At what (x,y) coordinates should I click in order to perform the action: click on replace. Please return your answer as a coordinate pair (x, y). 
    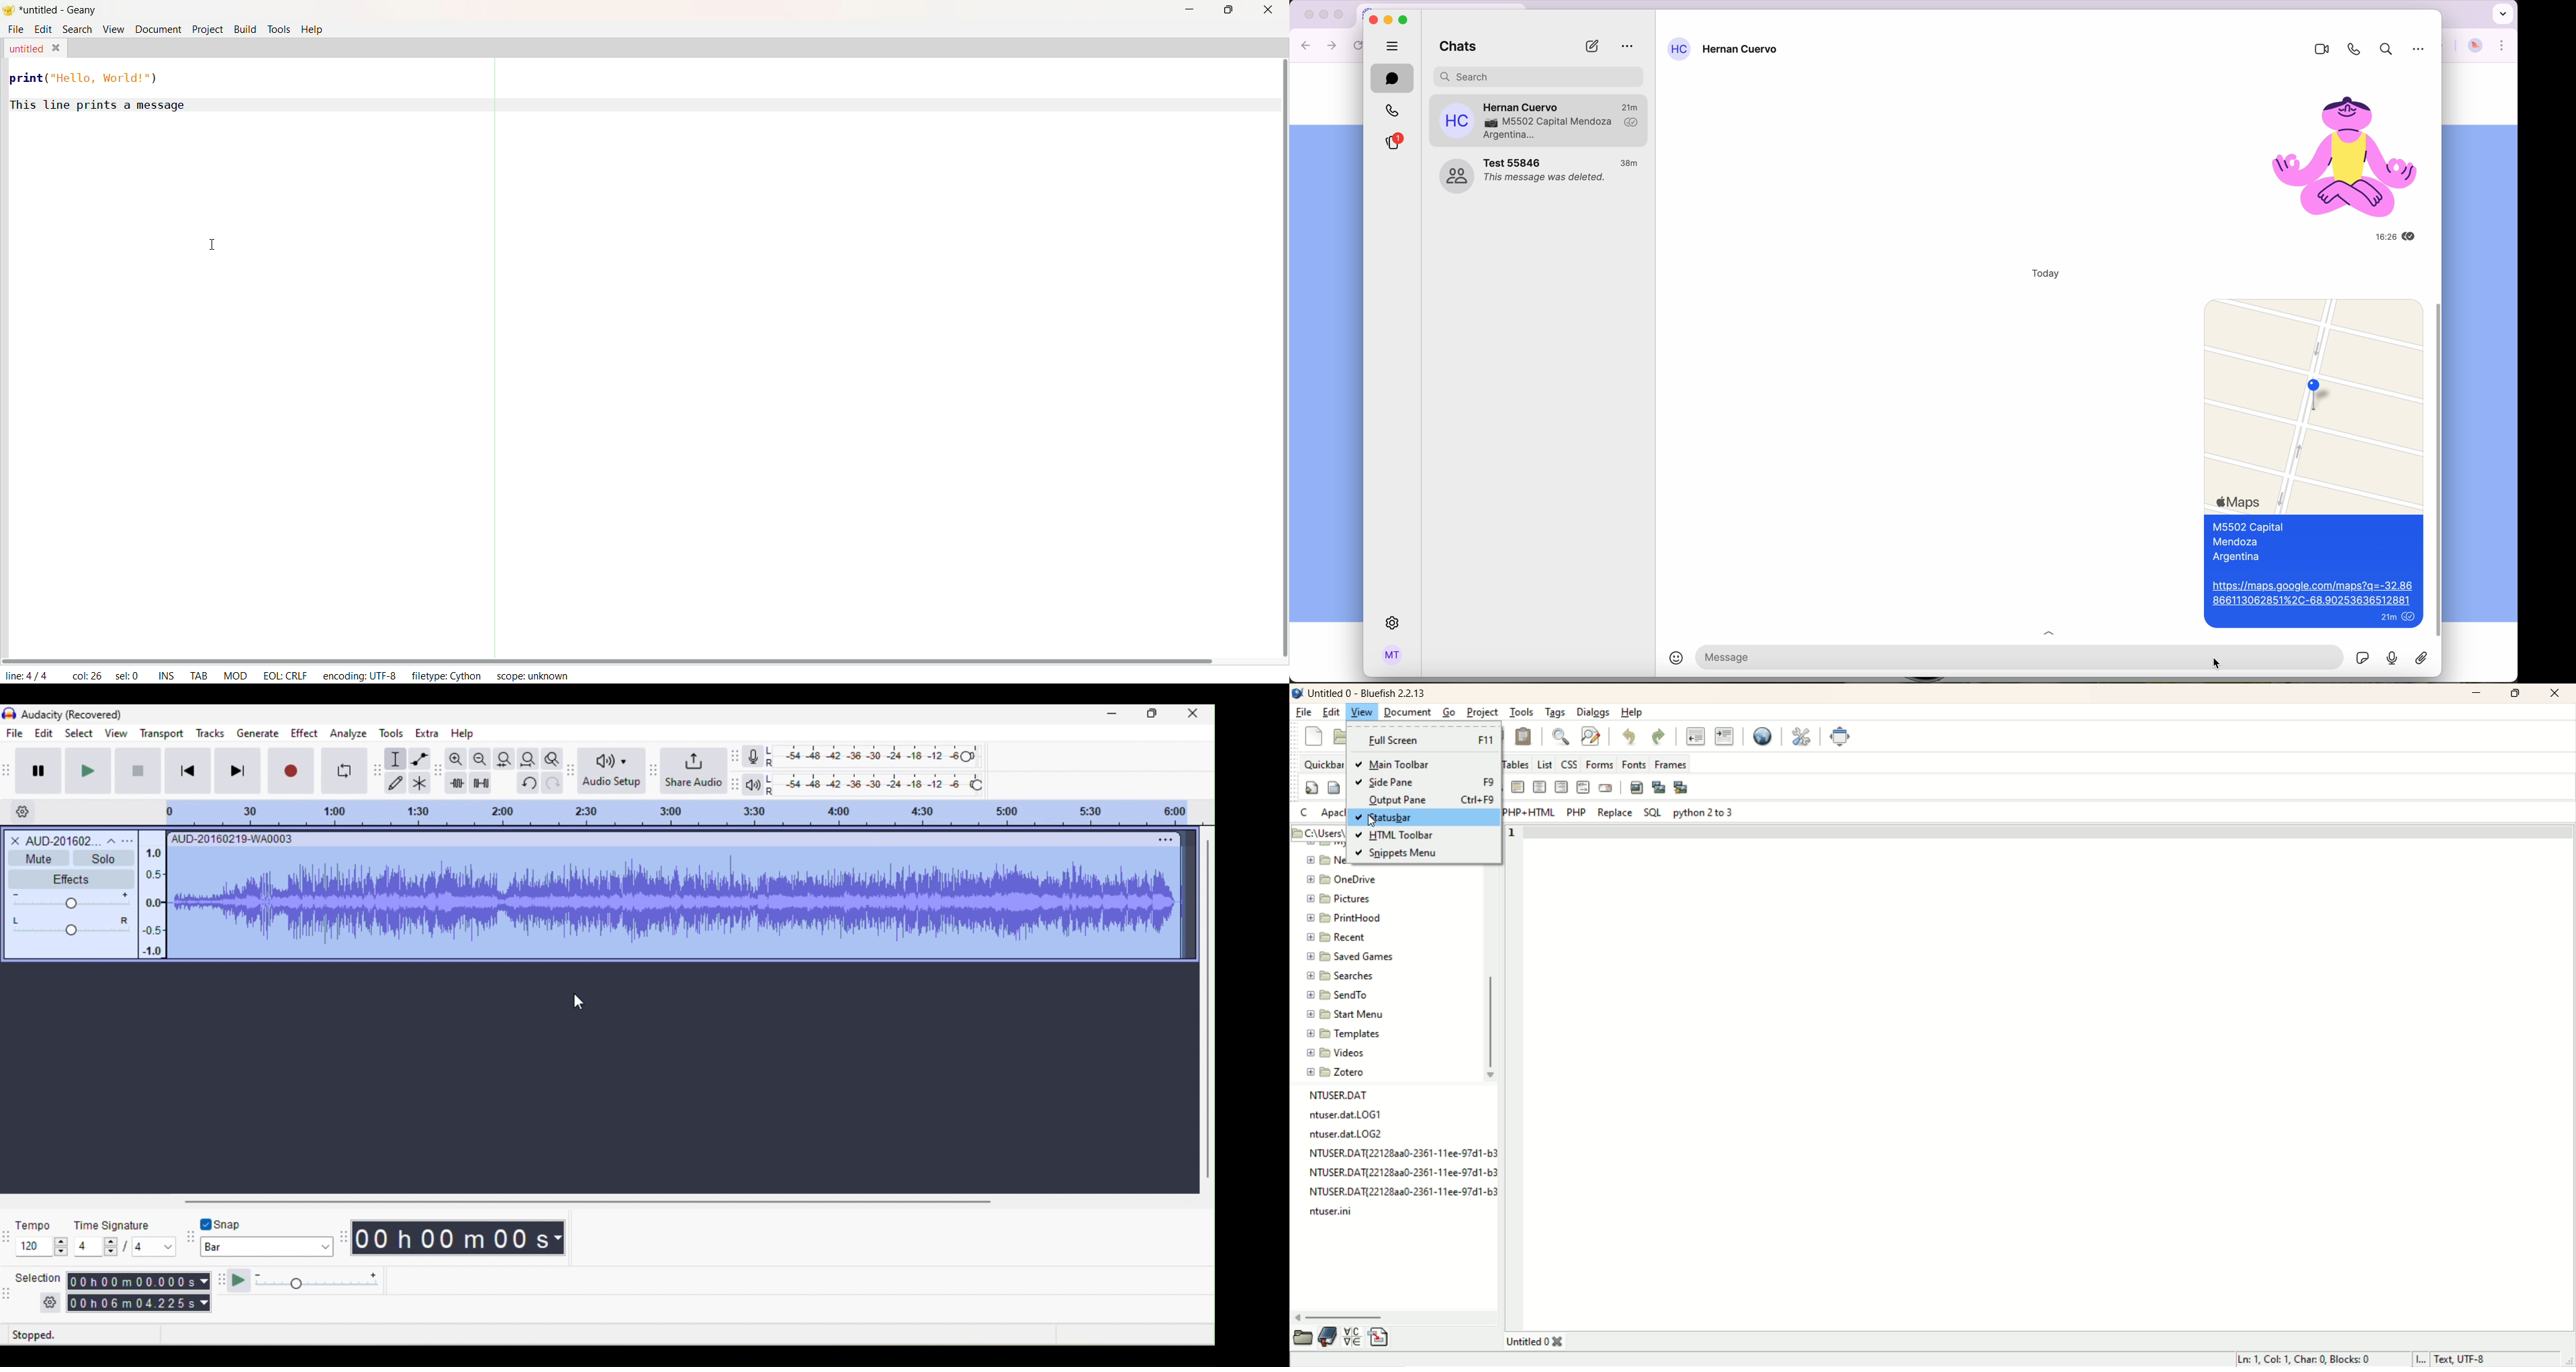
    Looking at the image, I should click on (1614, 813).